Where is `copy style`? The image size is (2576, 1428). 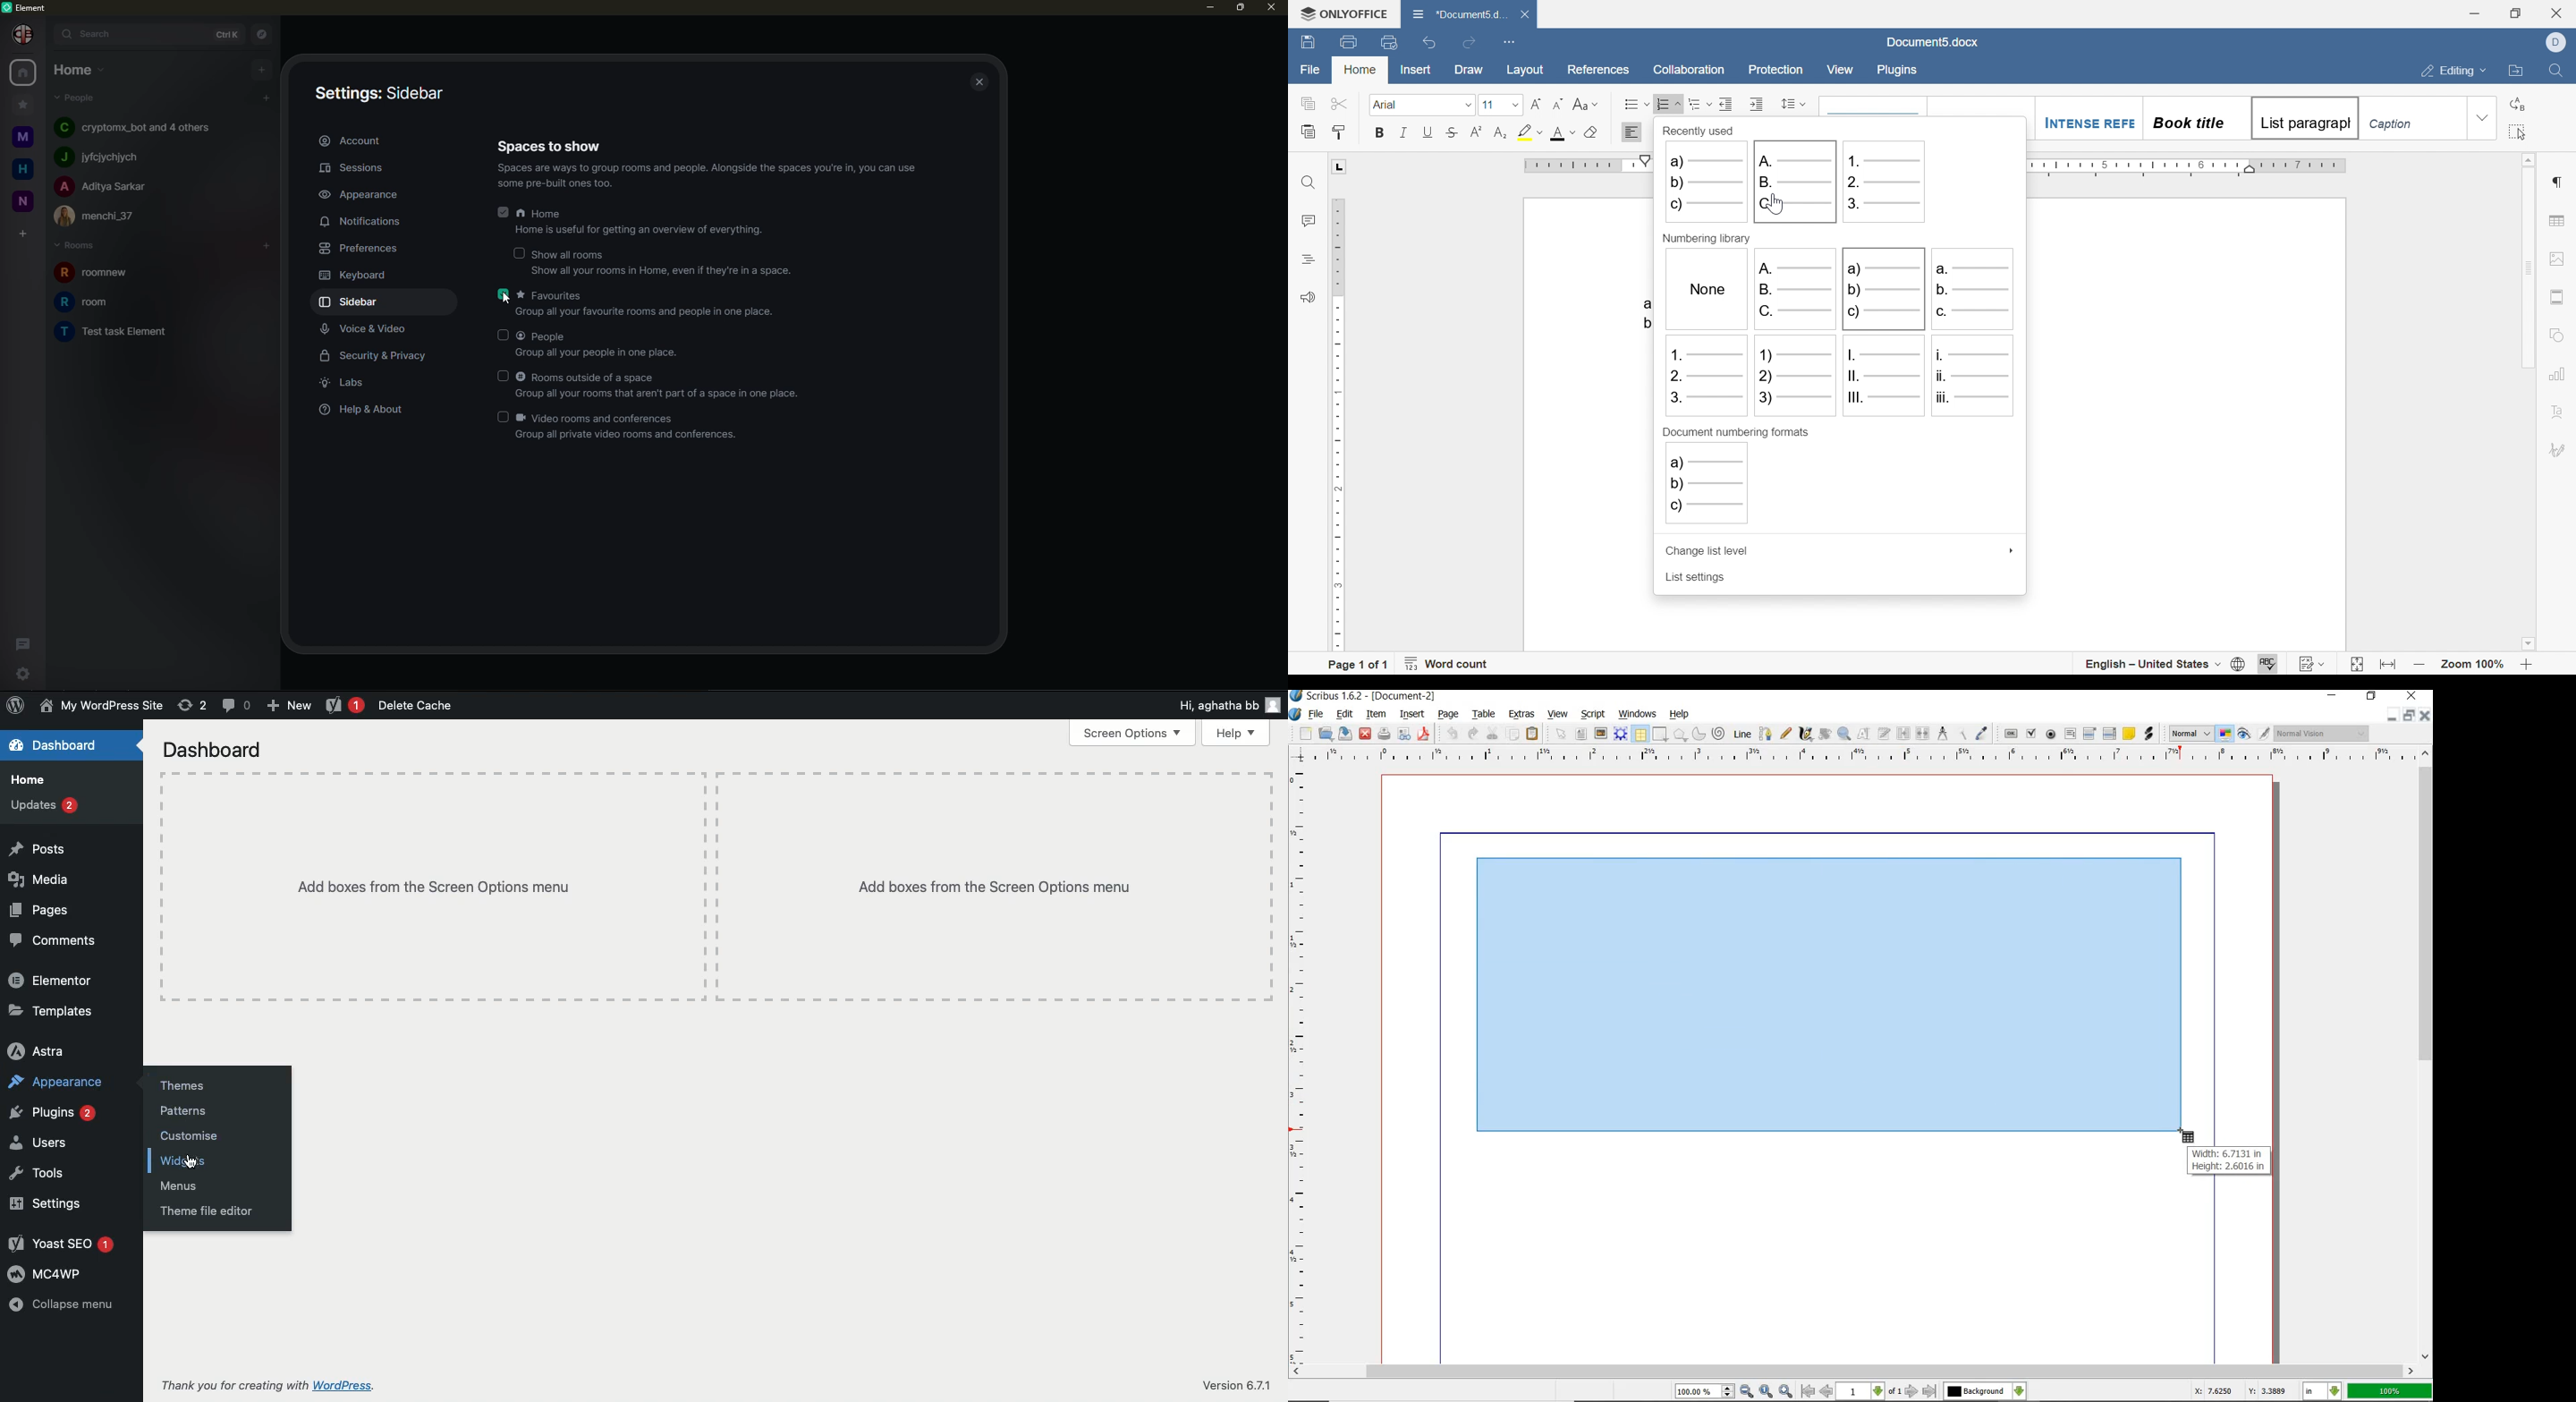
copy style is located at coordinates (1340, 131).